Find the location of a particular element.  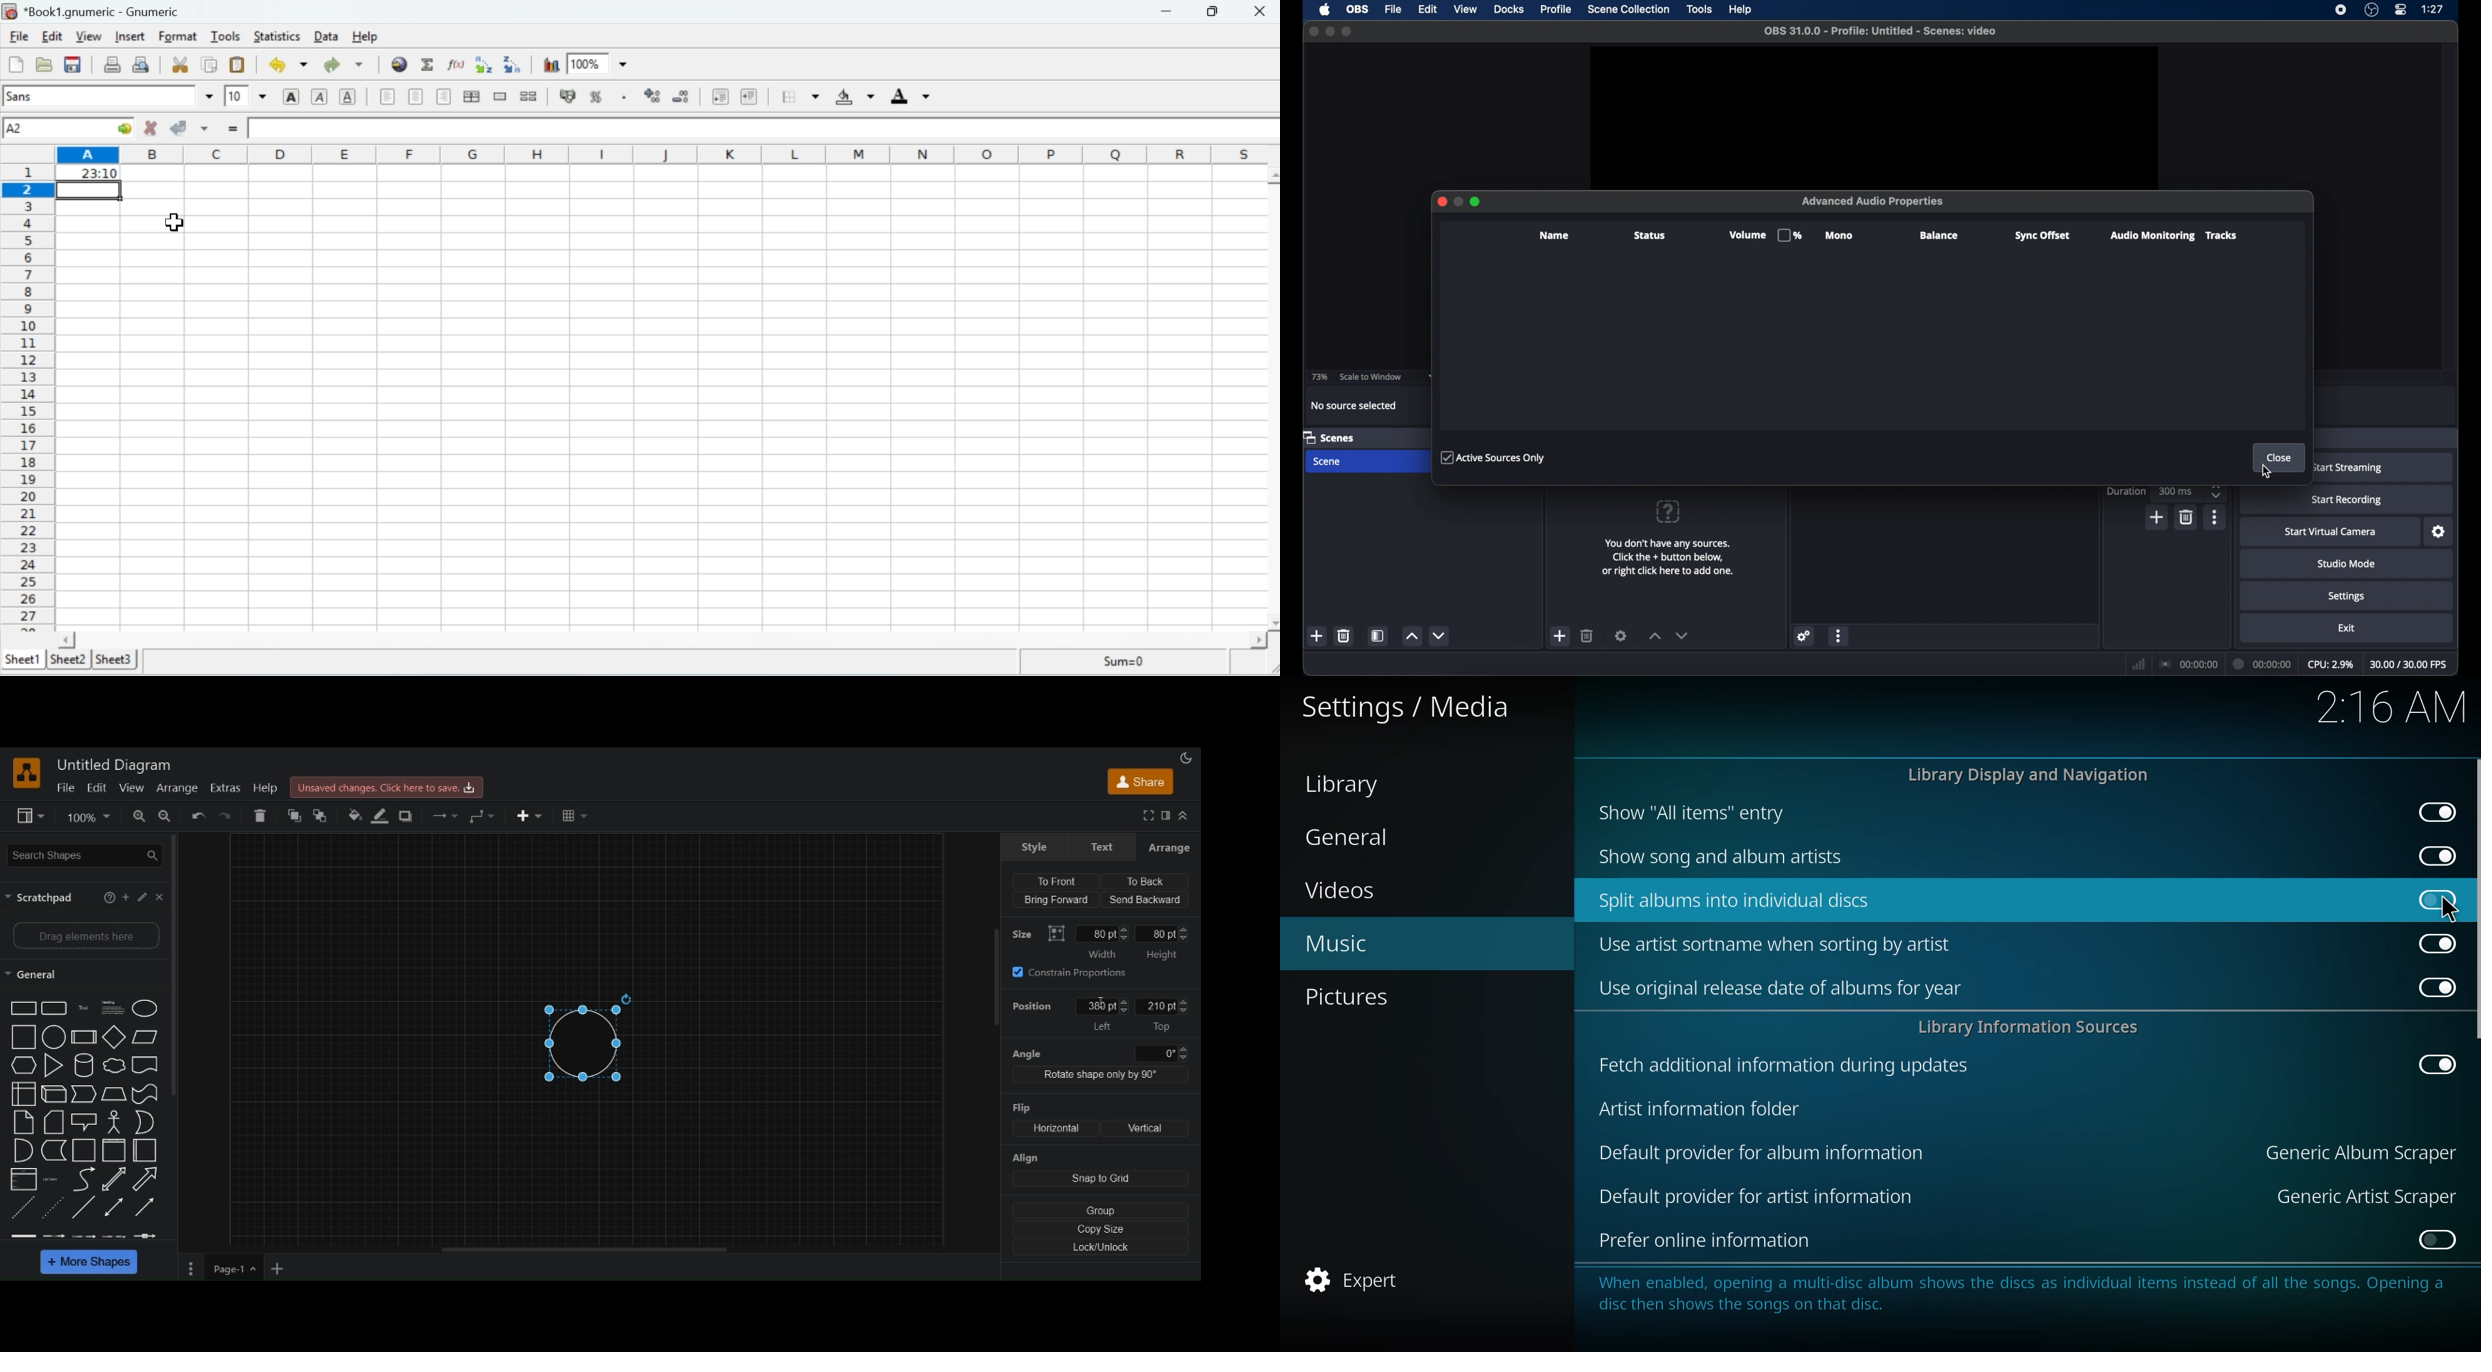

Cube is located at coordinates (54, 1095).